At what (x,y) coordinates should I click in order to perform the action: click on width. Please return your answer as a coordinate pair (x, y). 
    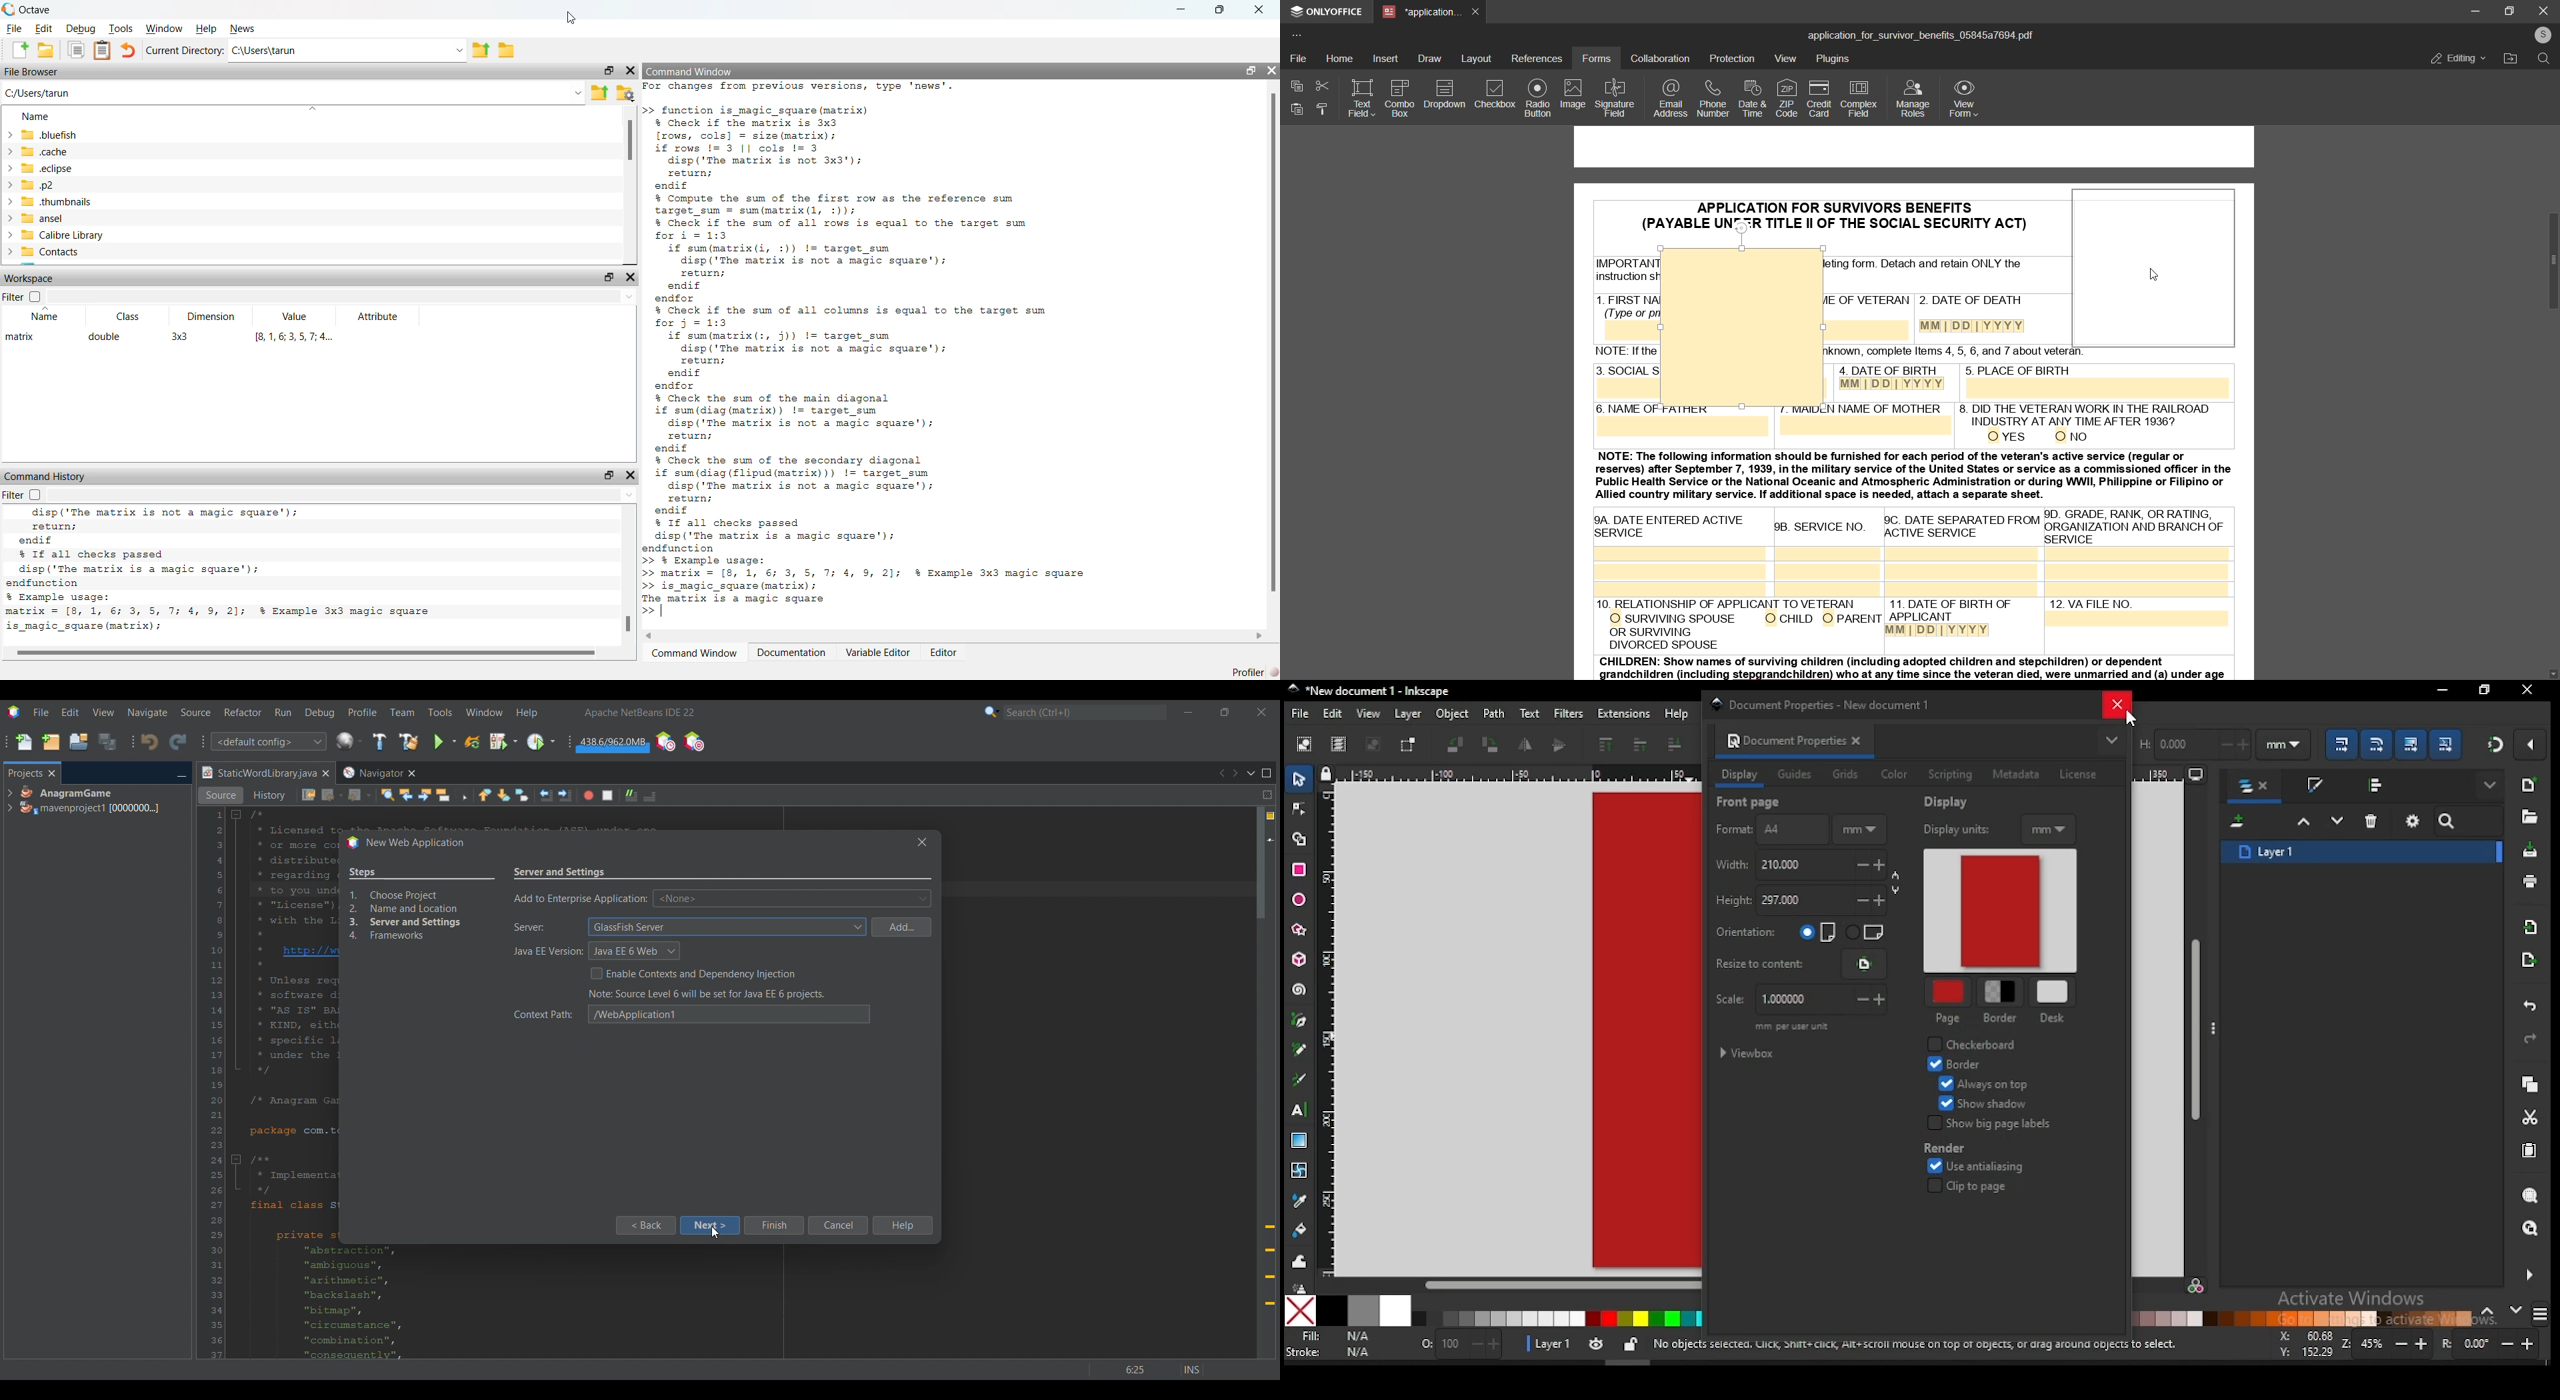
    Looking at the image, I should click on (1810, 865).